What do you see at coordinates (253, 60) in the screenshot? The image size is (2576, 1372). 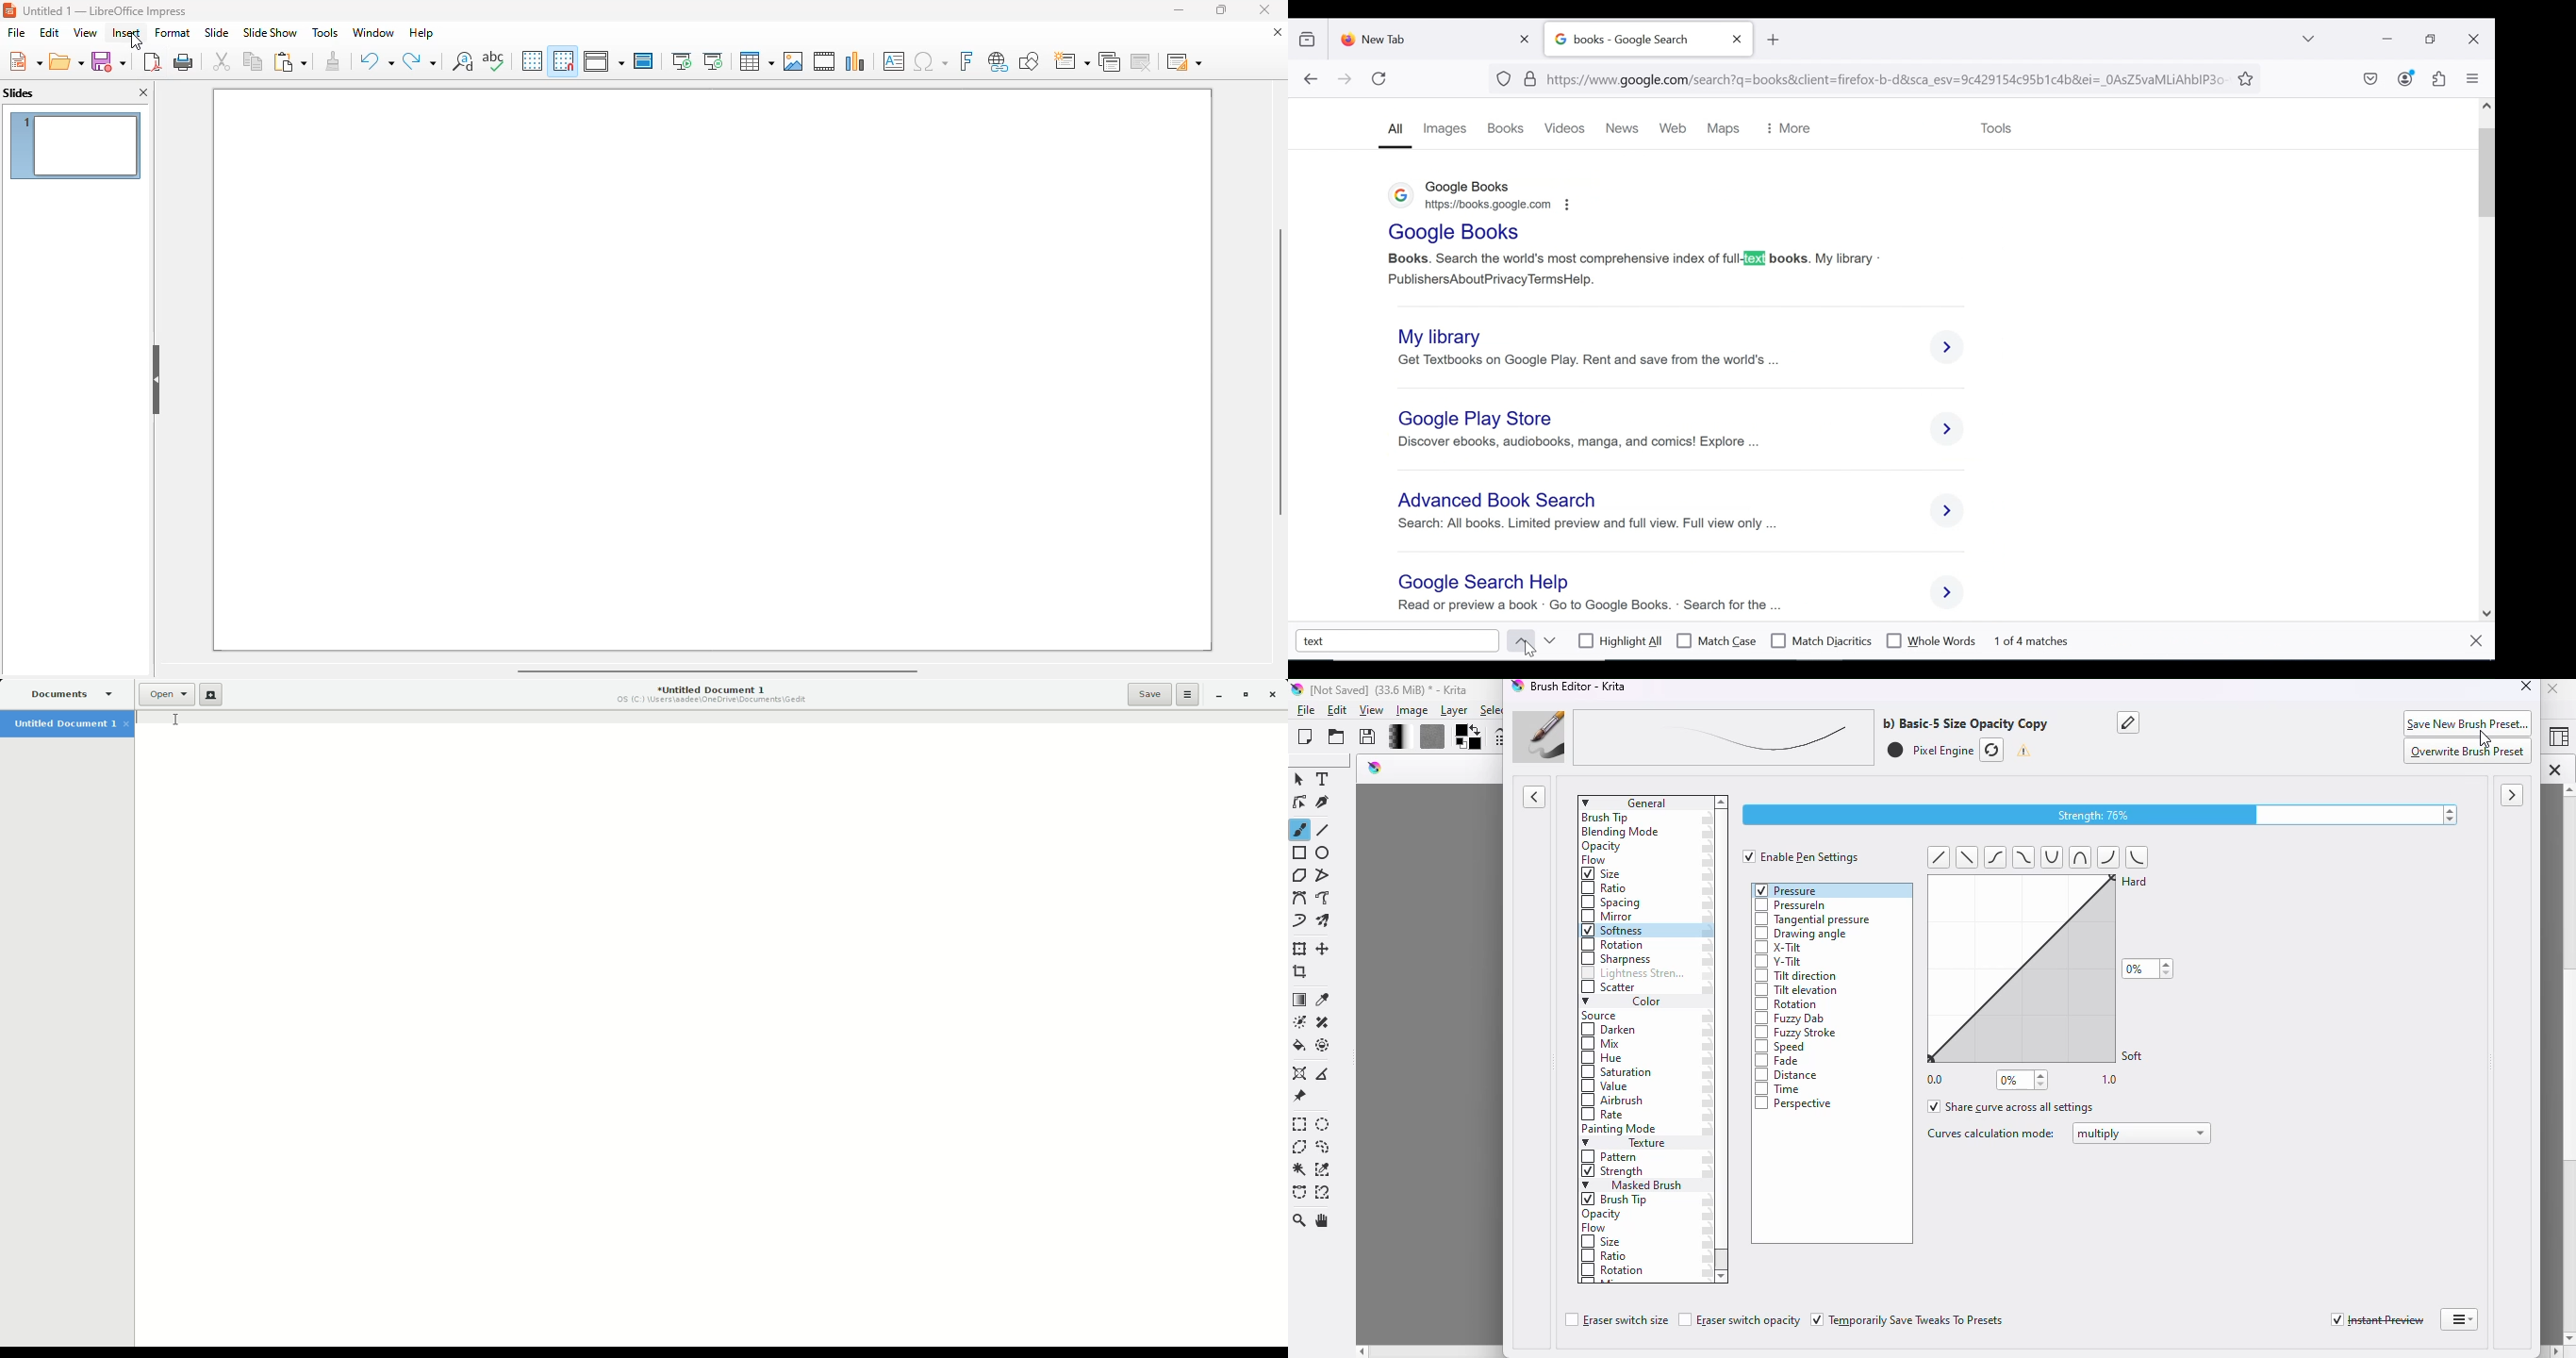 I see `copy` at bounding box center [253, 60].